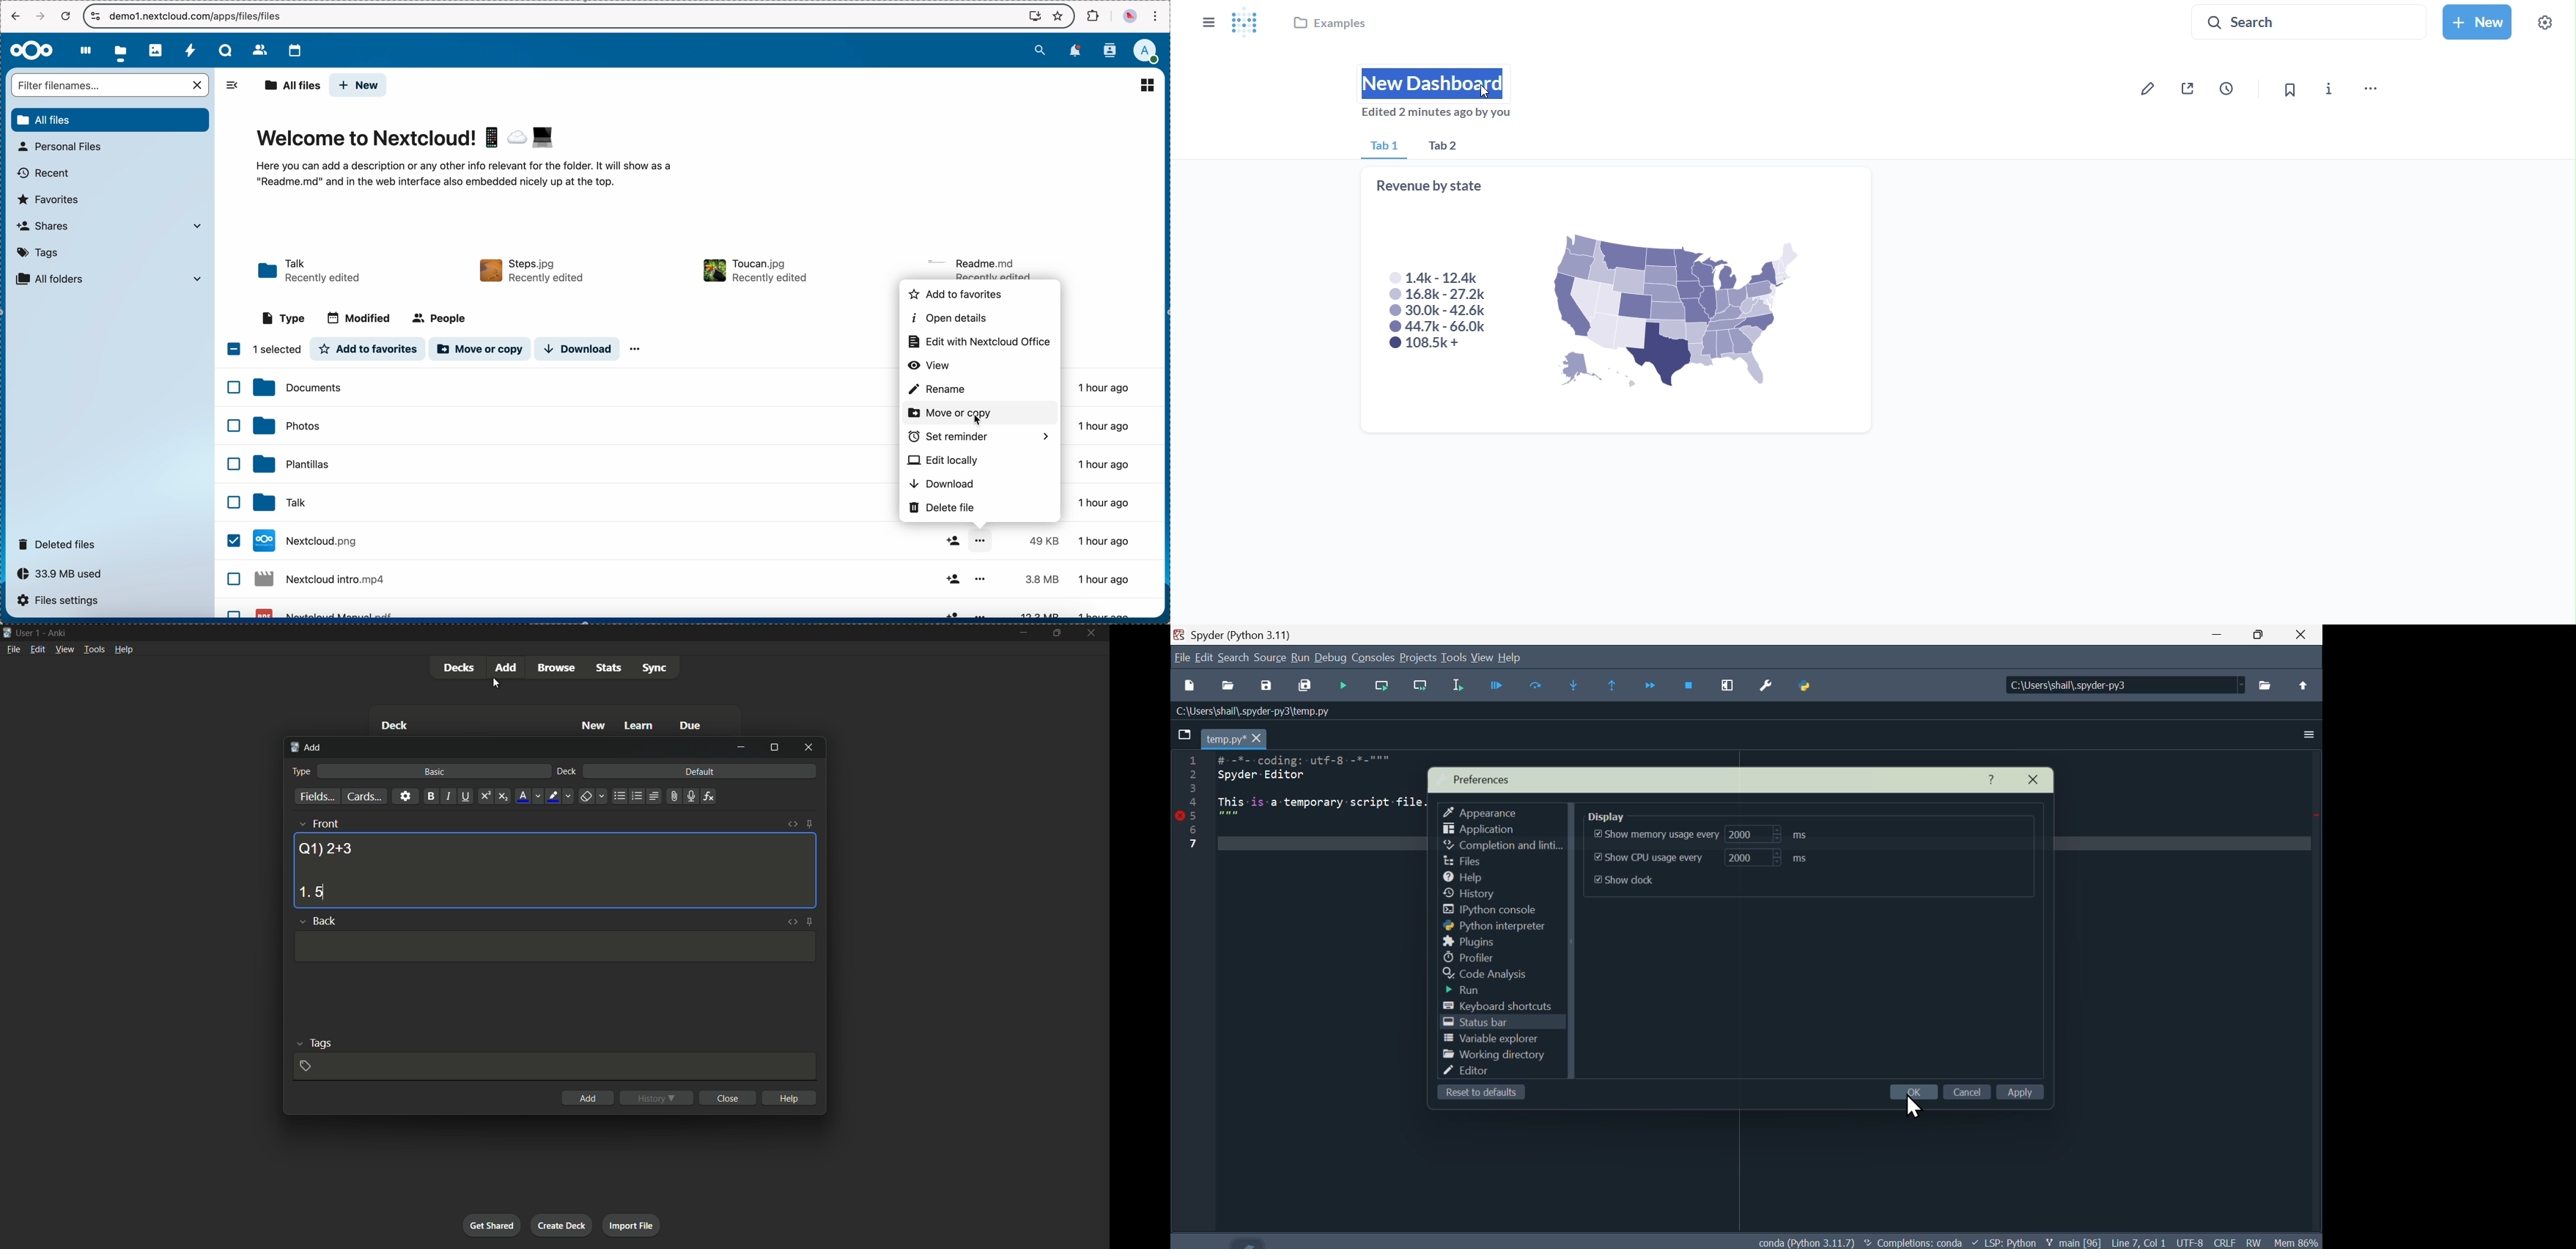 The width and height of the screenshot is (2576, 1260). Describe the element at coordinates (791, 1098) in the screenshot. I see `help` at that location.